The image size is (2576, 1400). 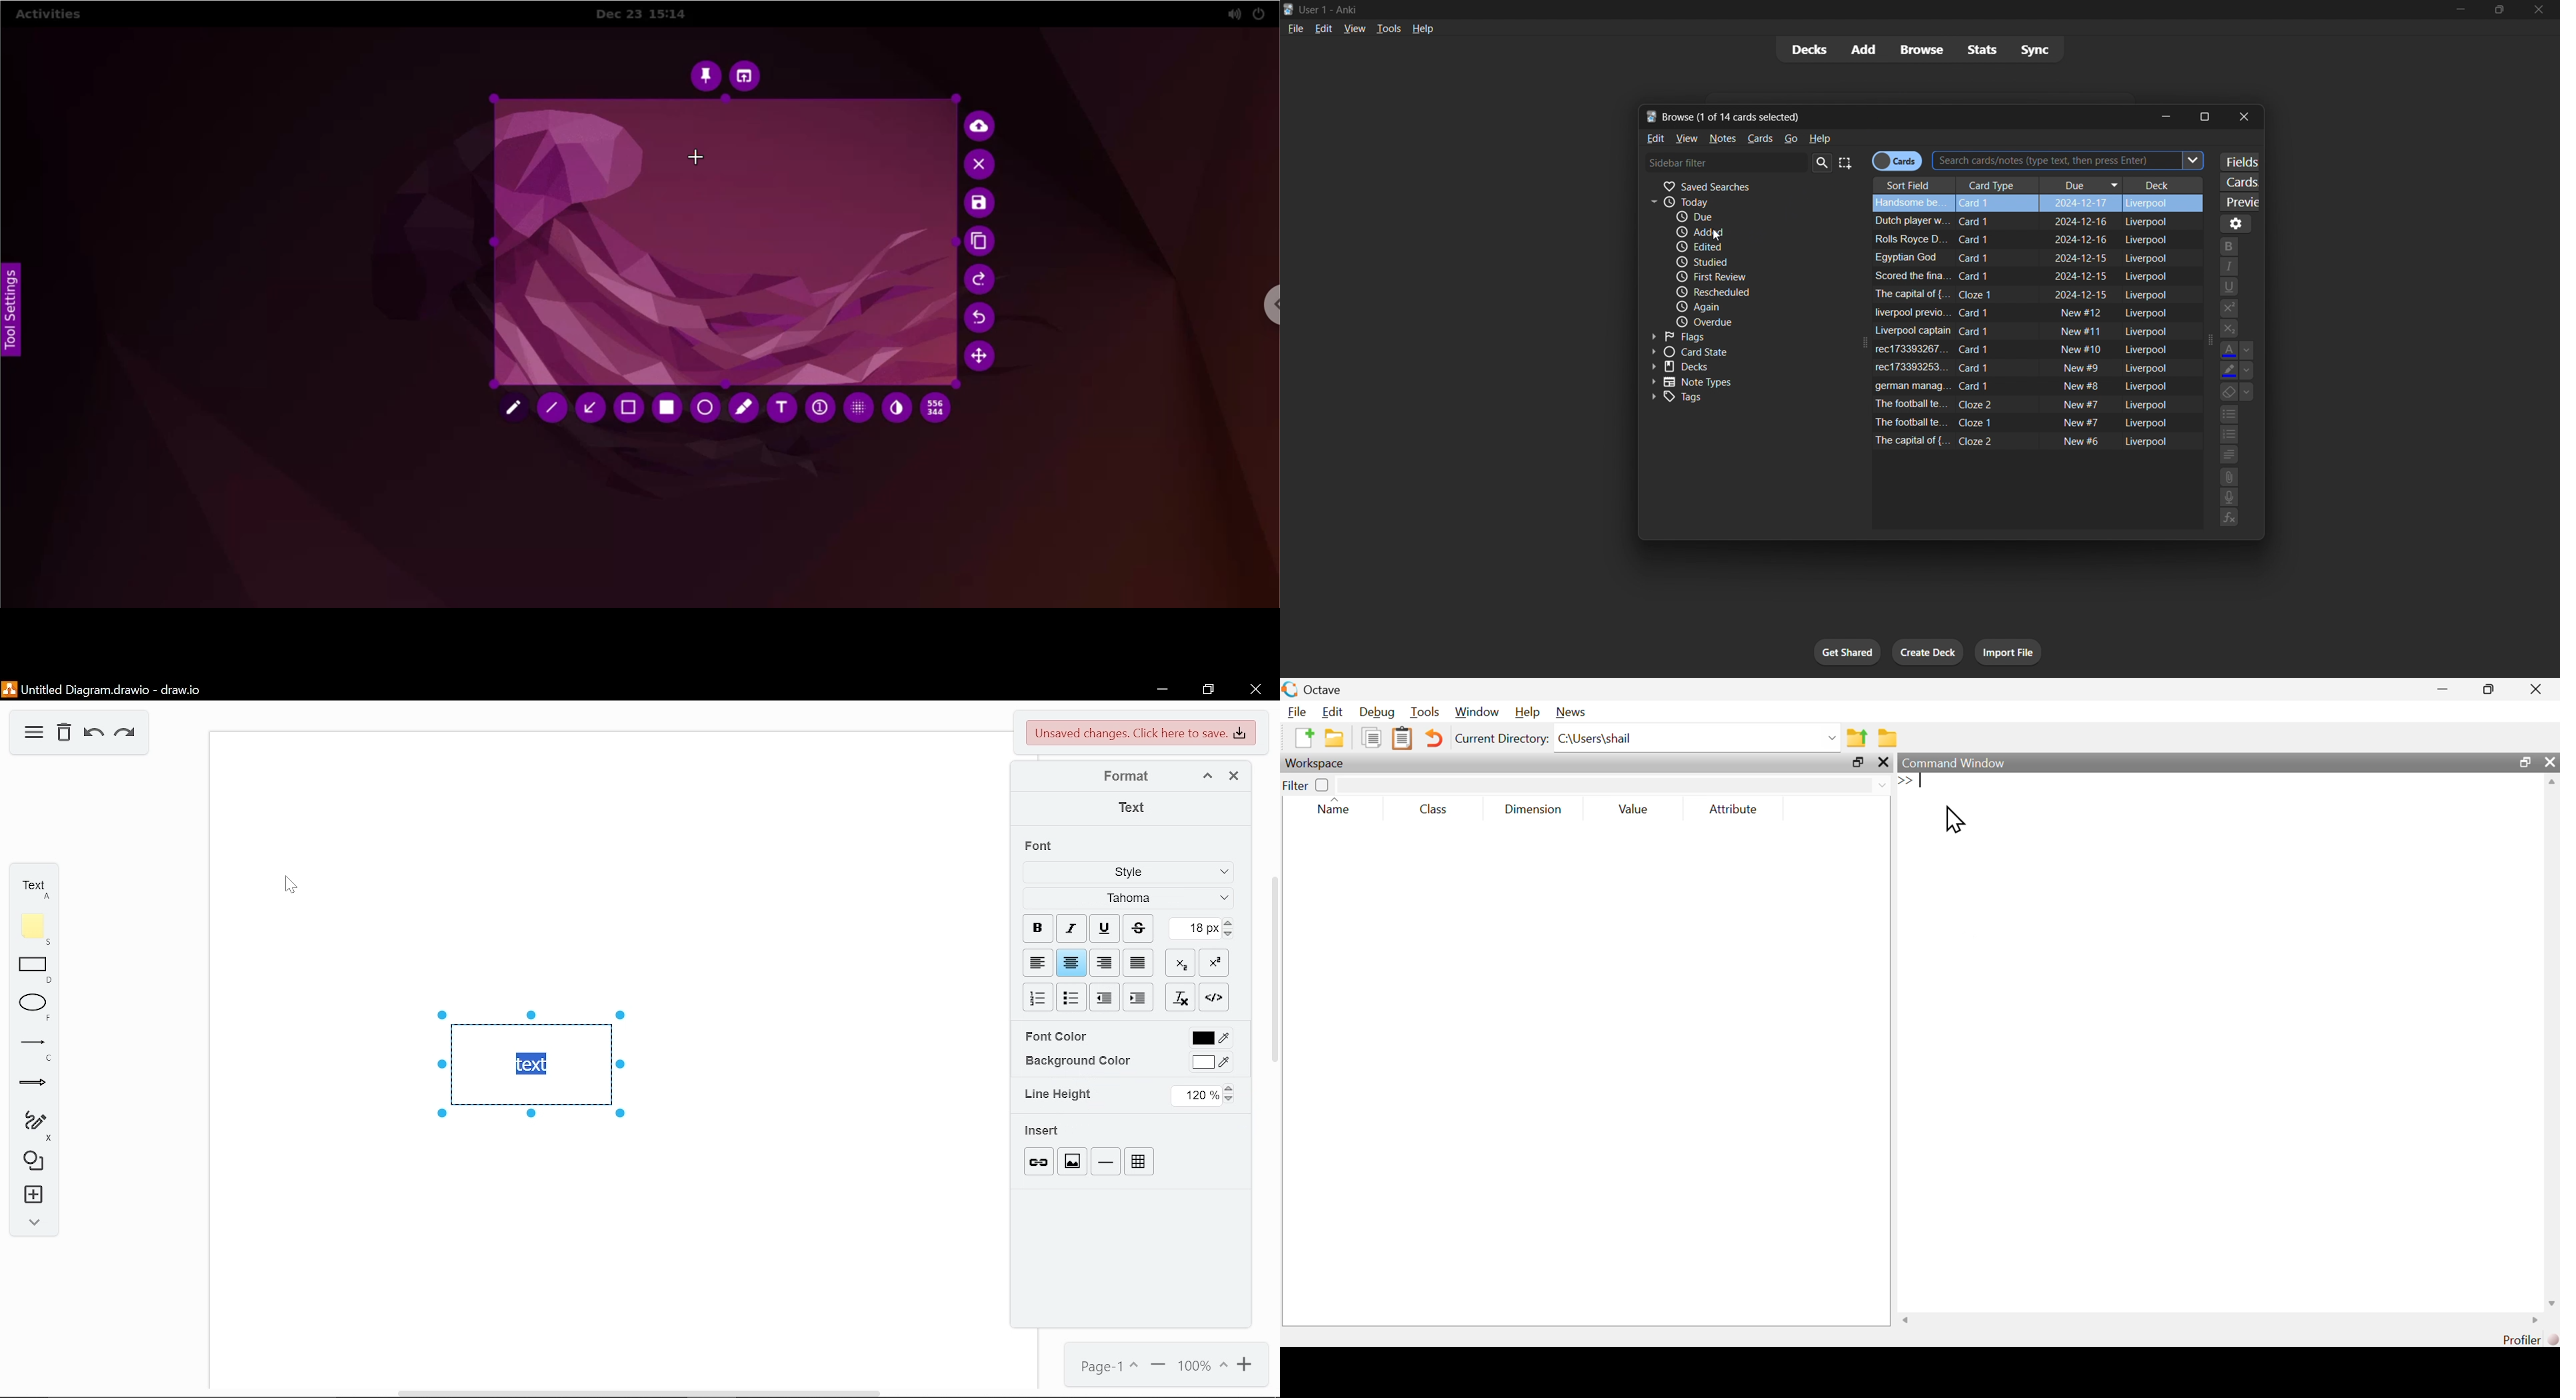 I want to click on browse, so click(x=1919, y=49).